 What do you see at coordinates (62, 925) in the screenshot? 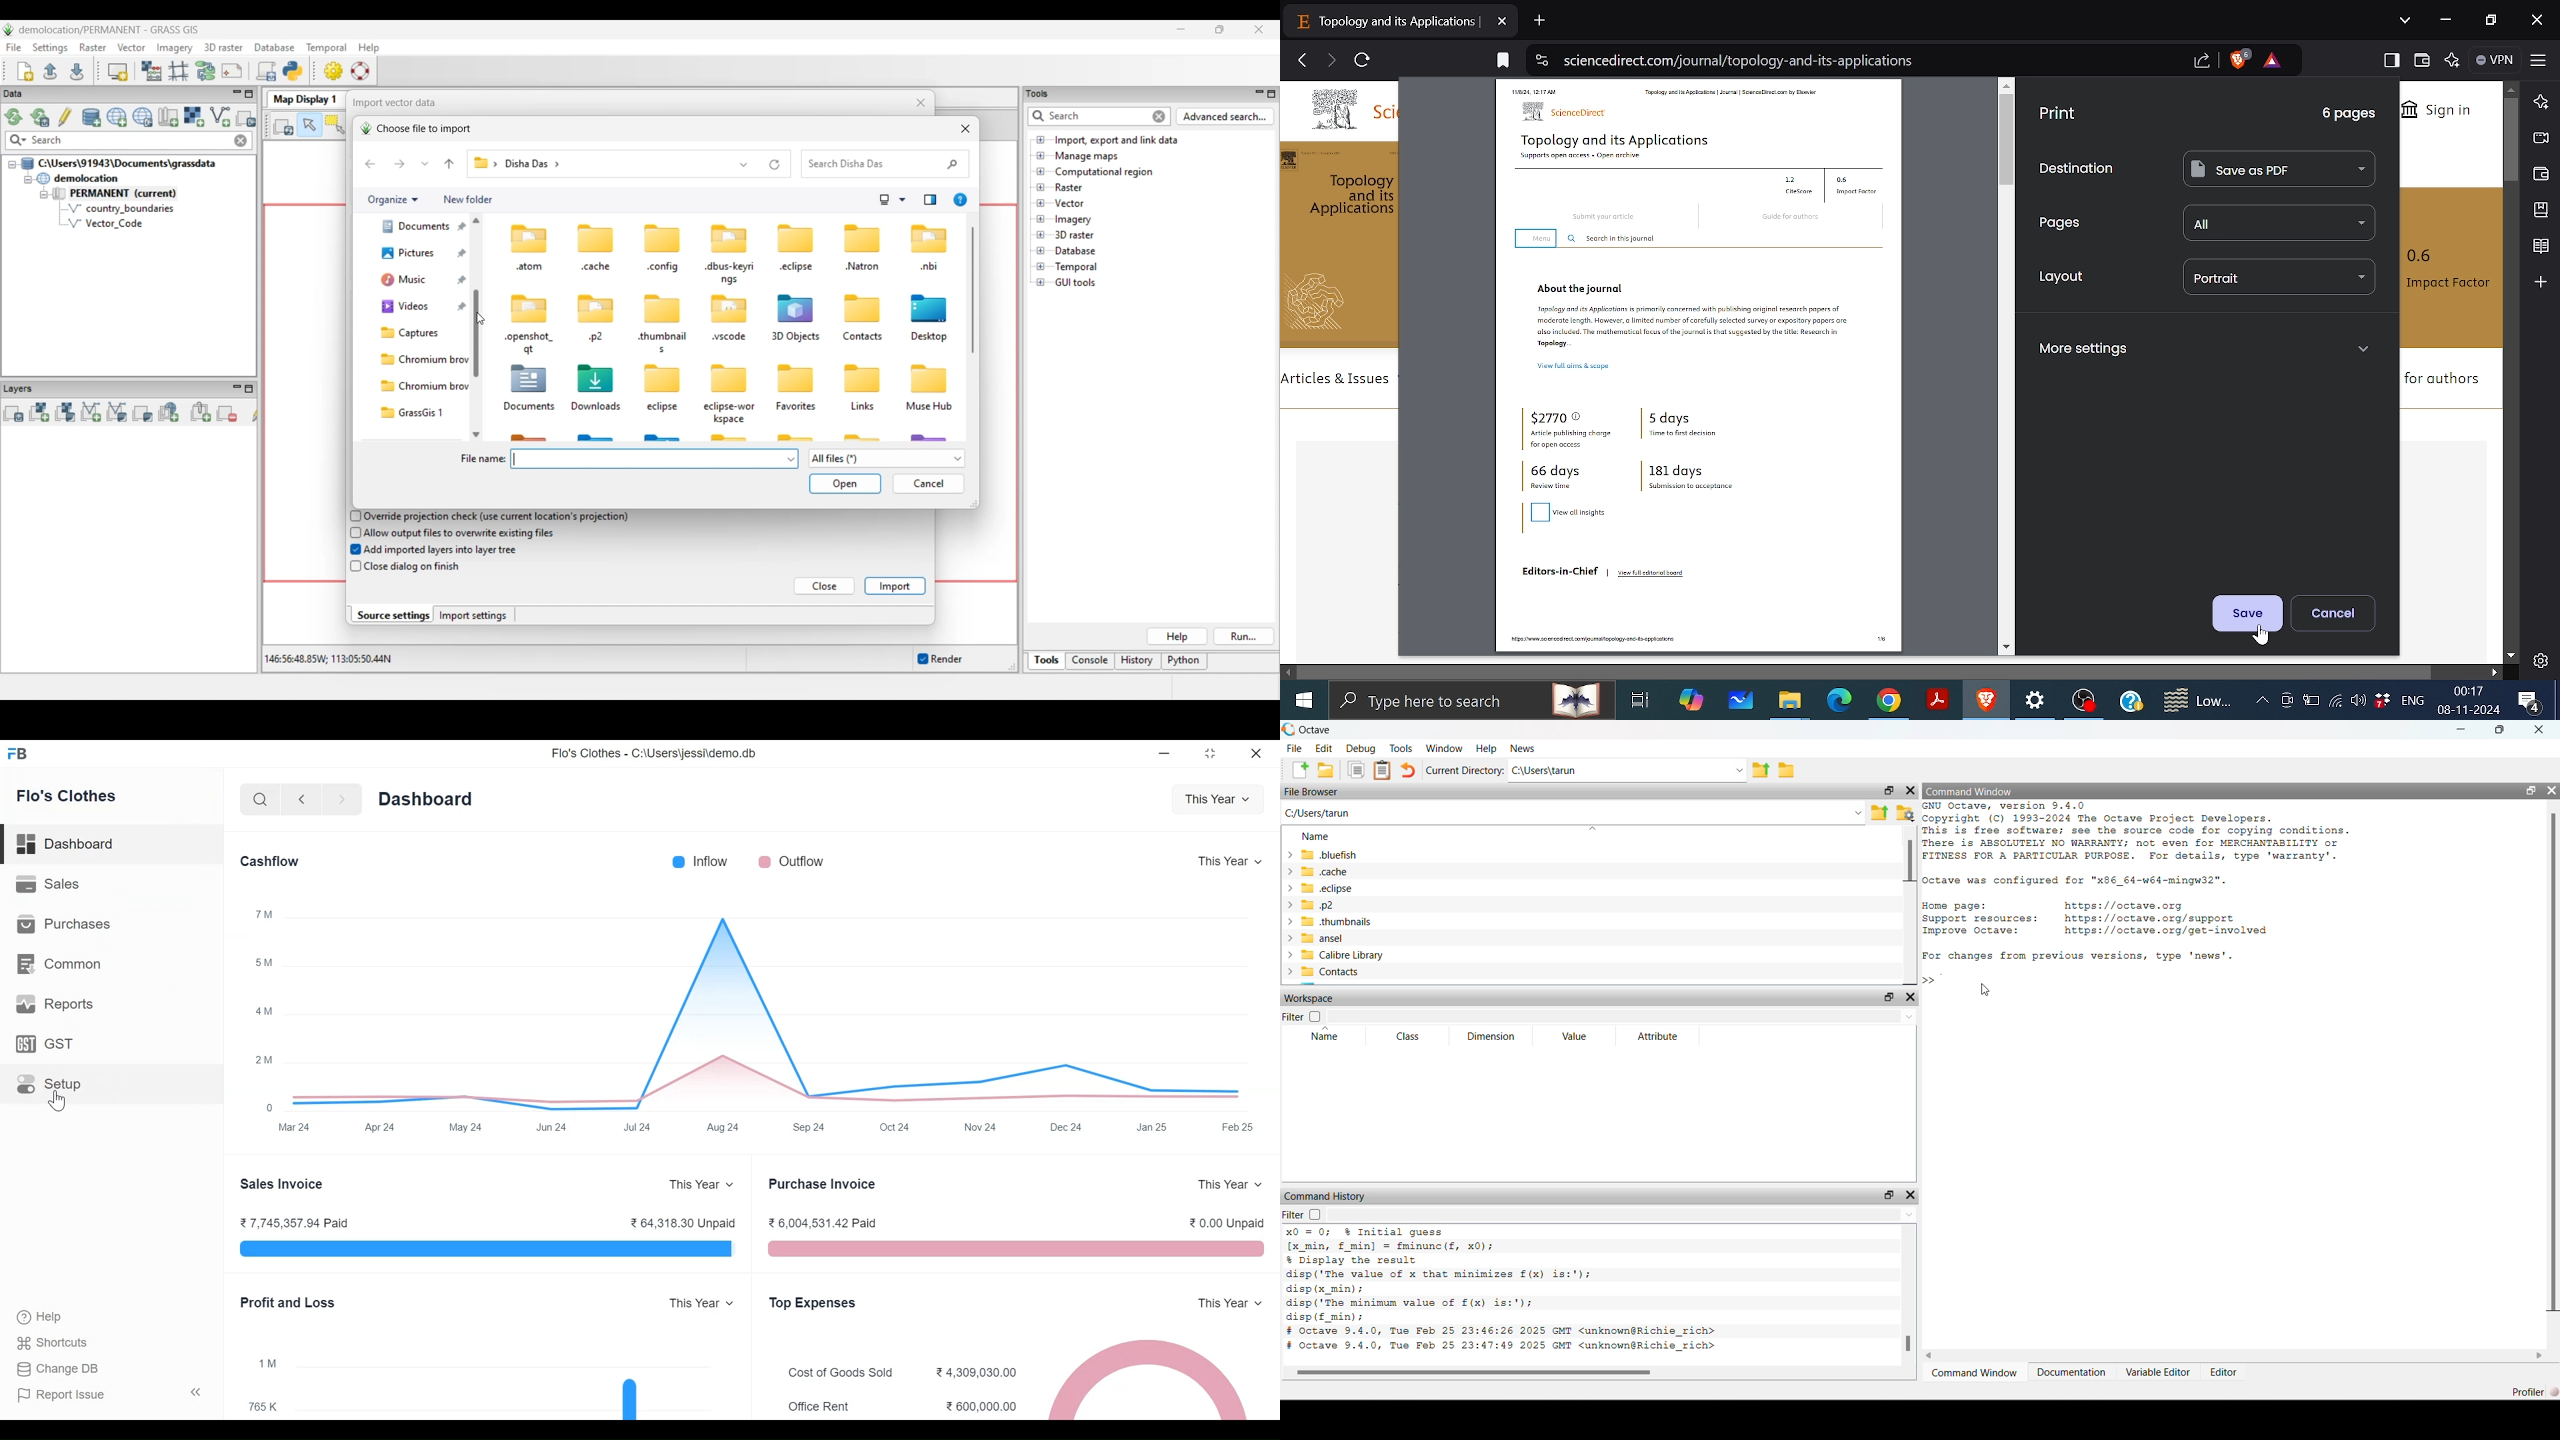
I see `Purchases` at bounding box center [62, 925].